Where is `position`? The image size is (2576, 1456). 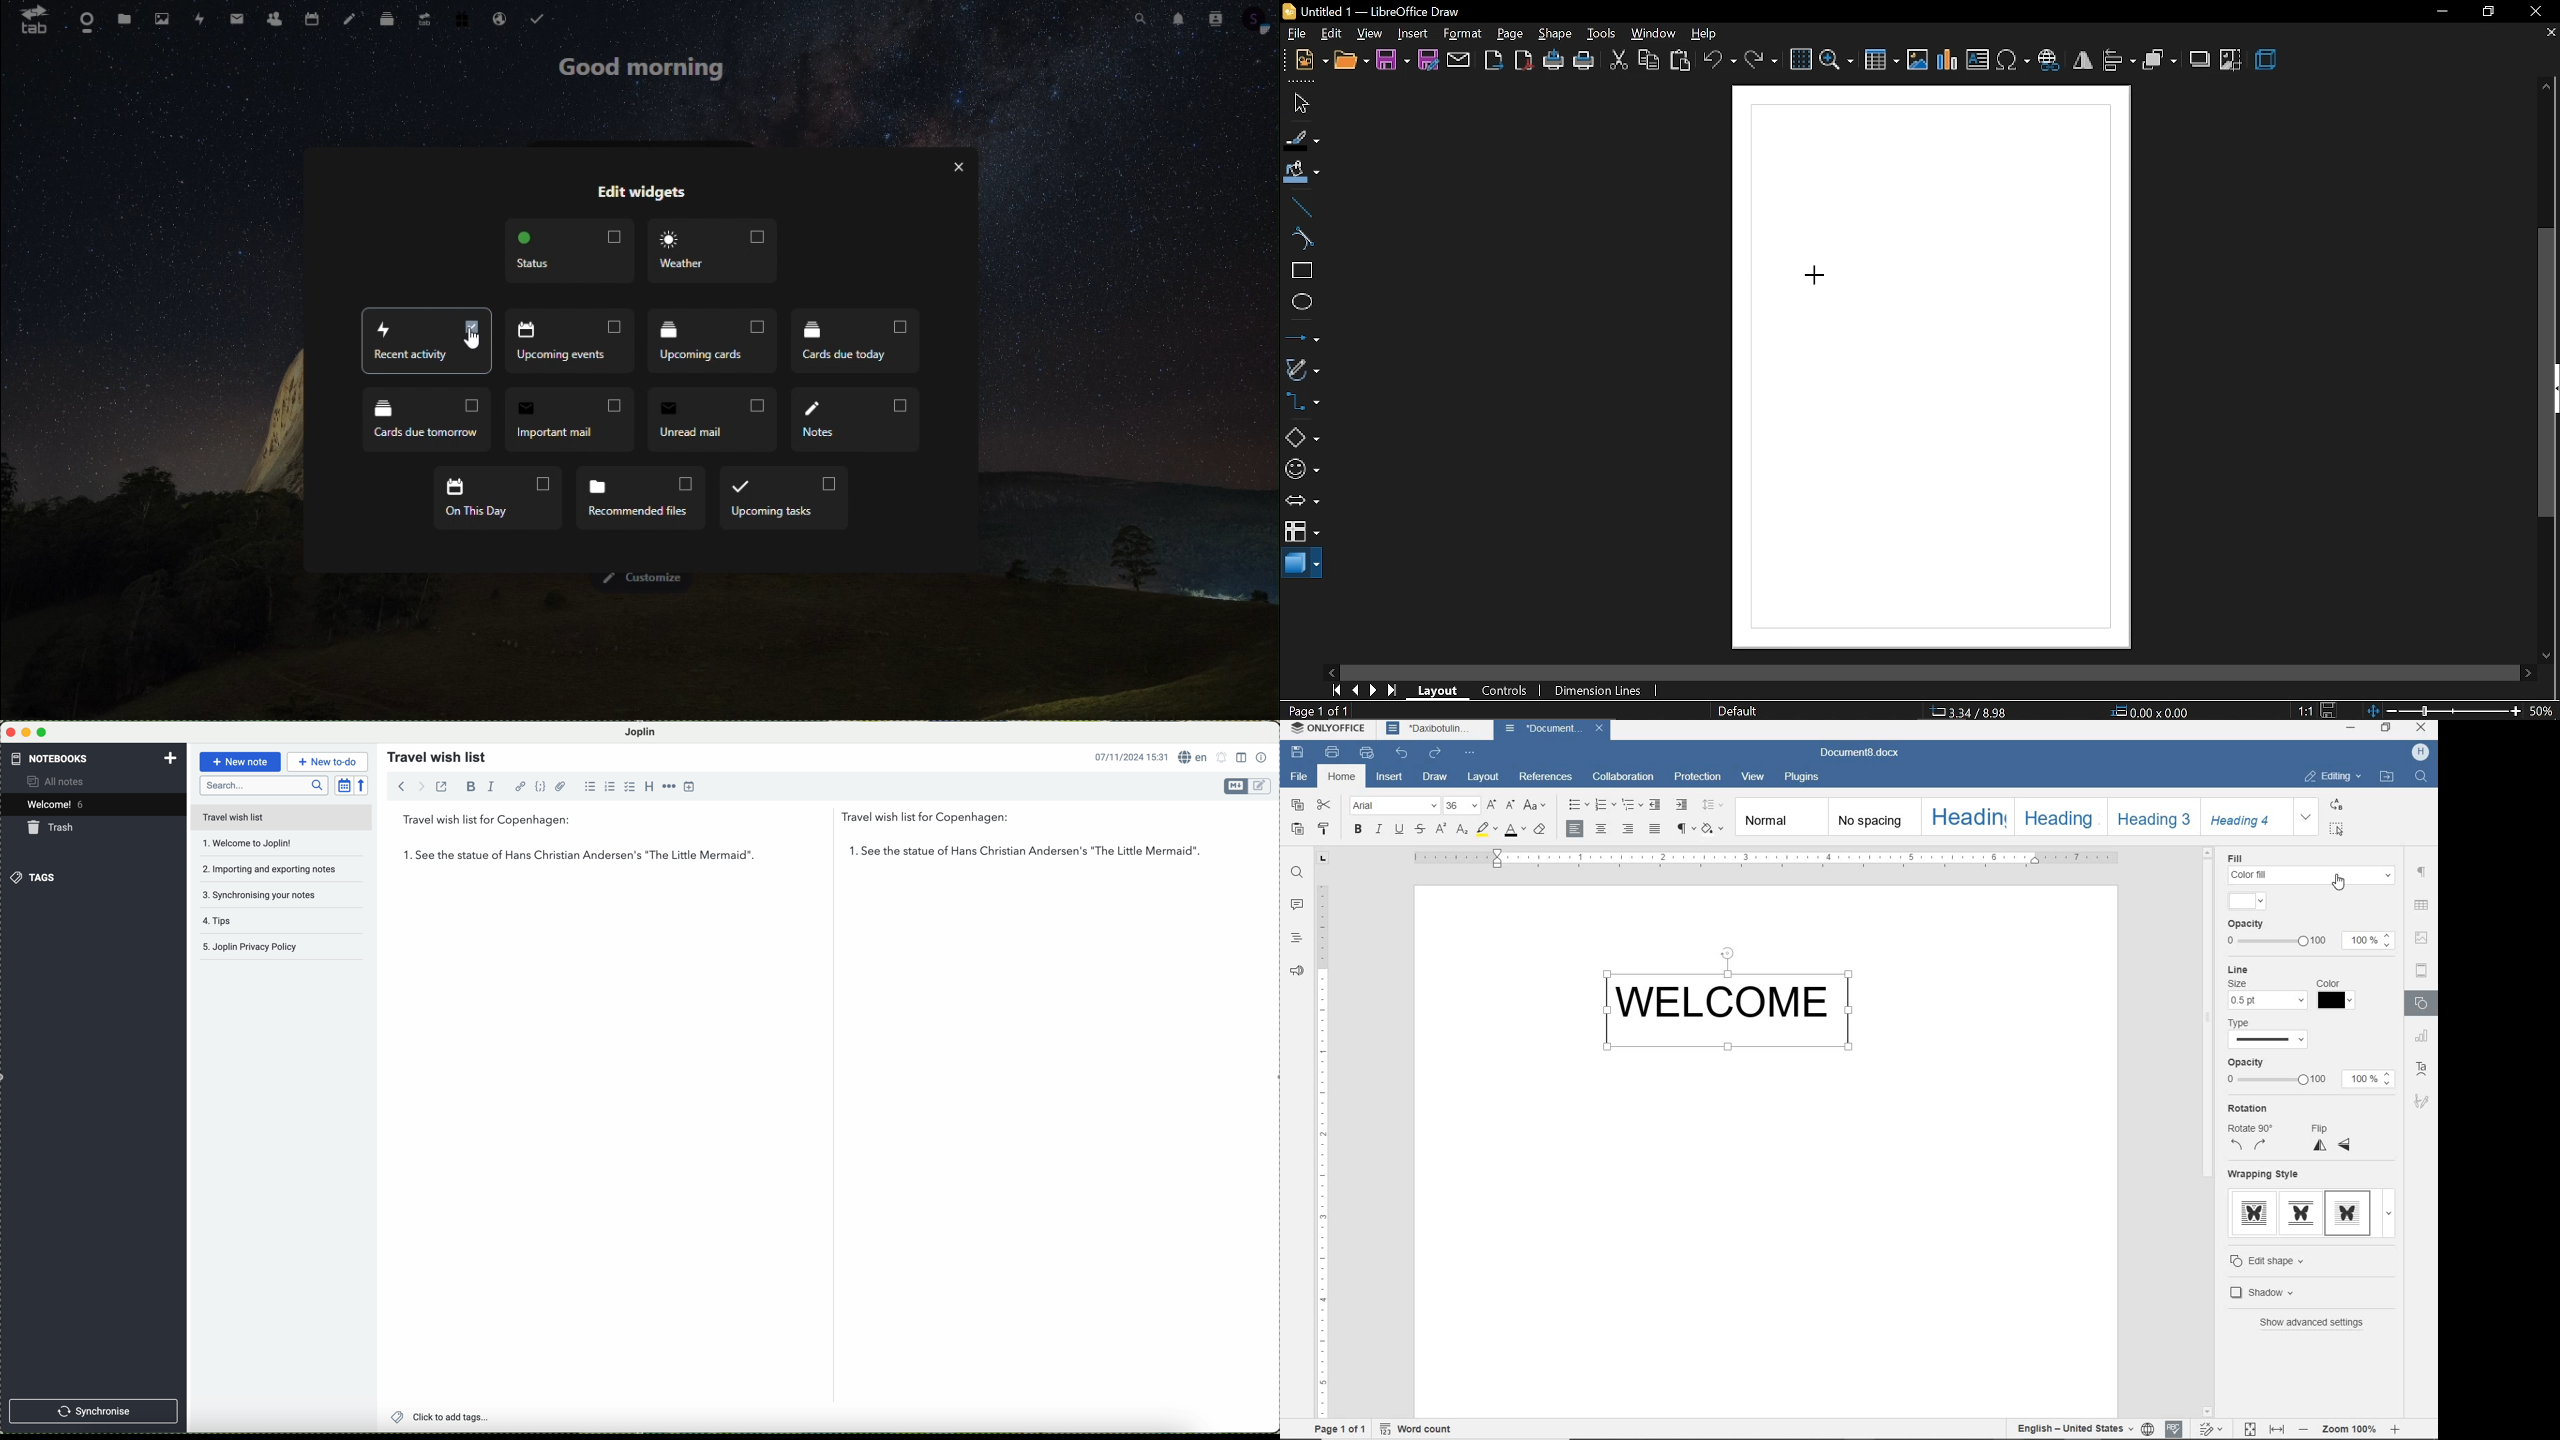 position is located at coordinates (2152, 711).